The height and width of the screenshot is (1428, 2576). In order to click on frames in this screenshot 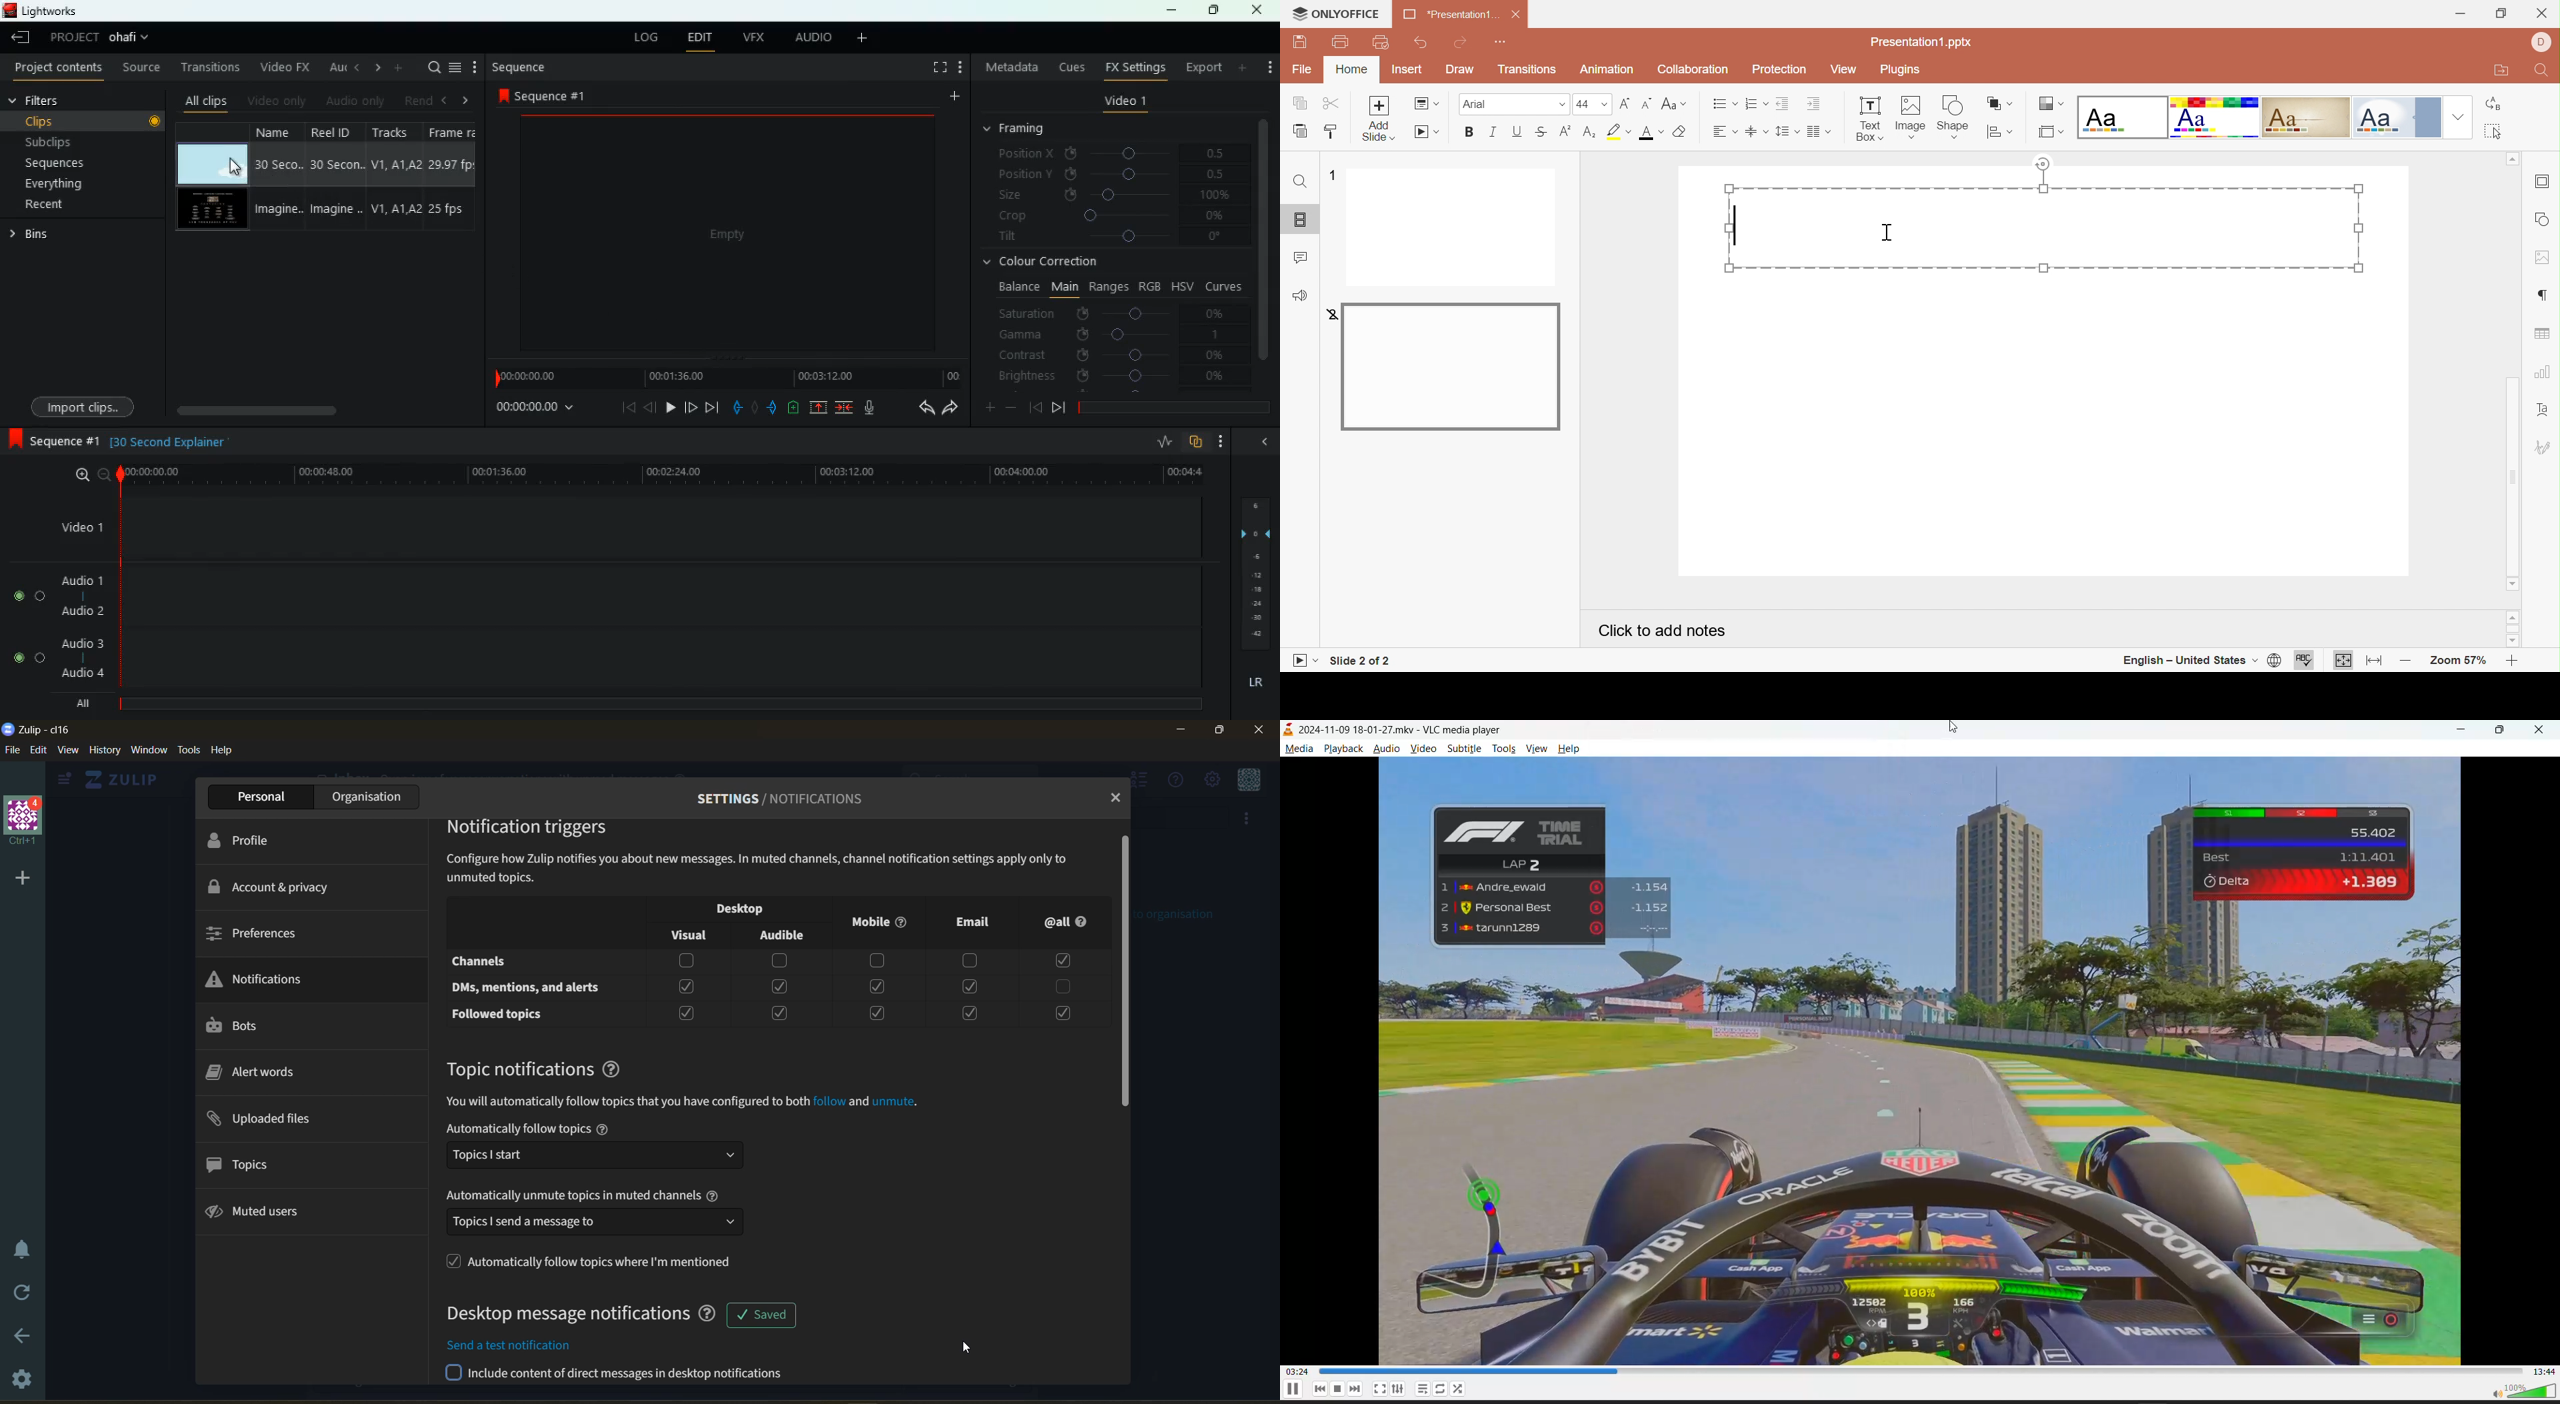, I will do `click(1253, 574)`.